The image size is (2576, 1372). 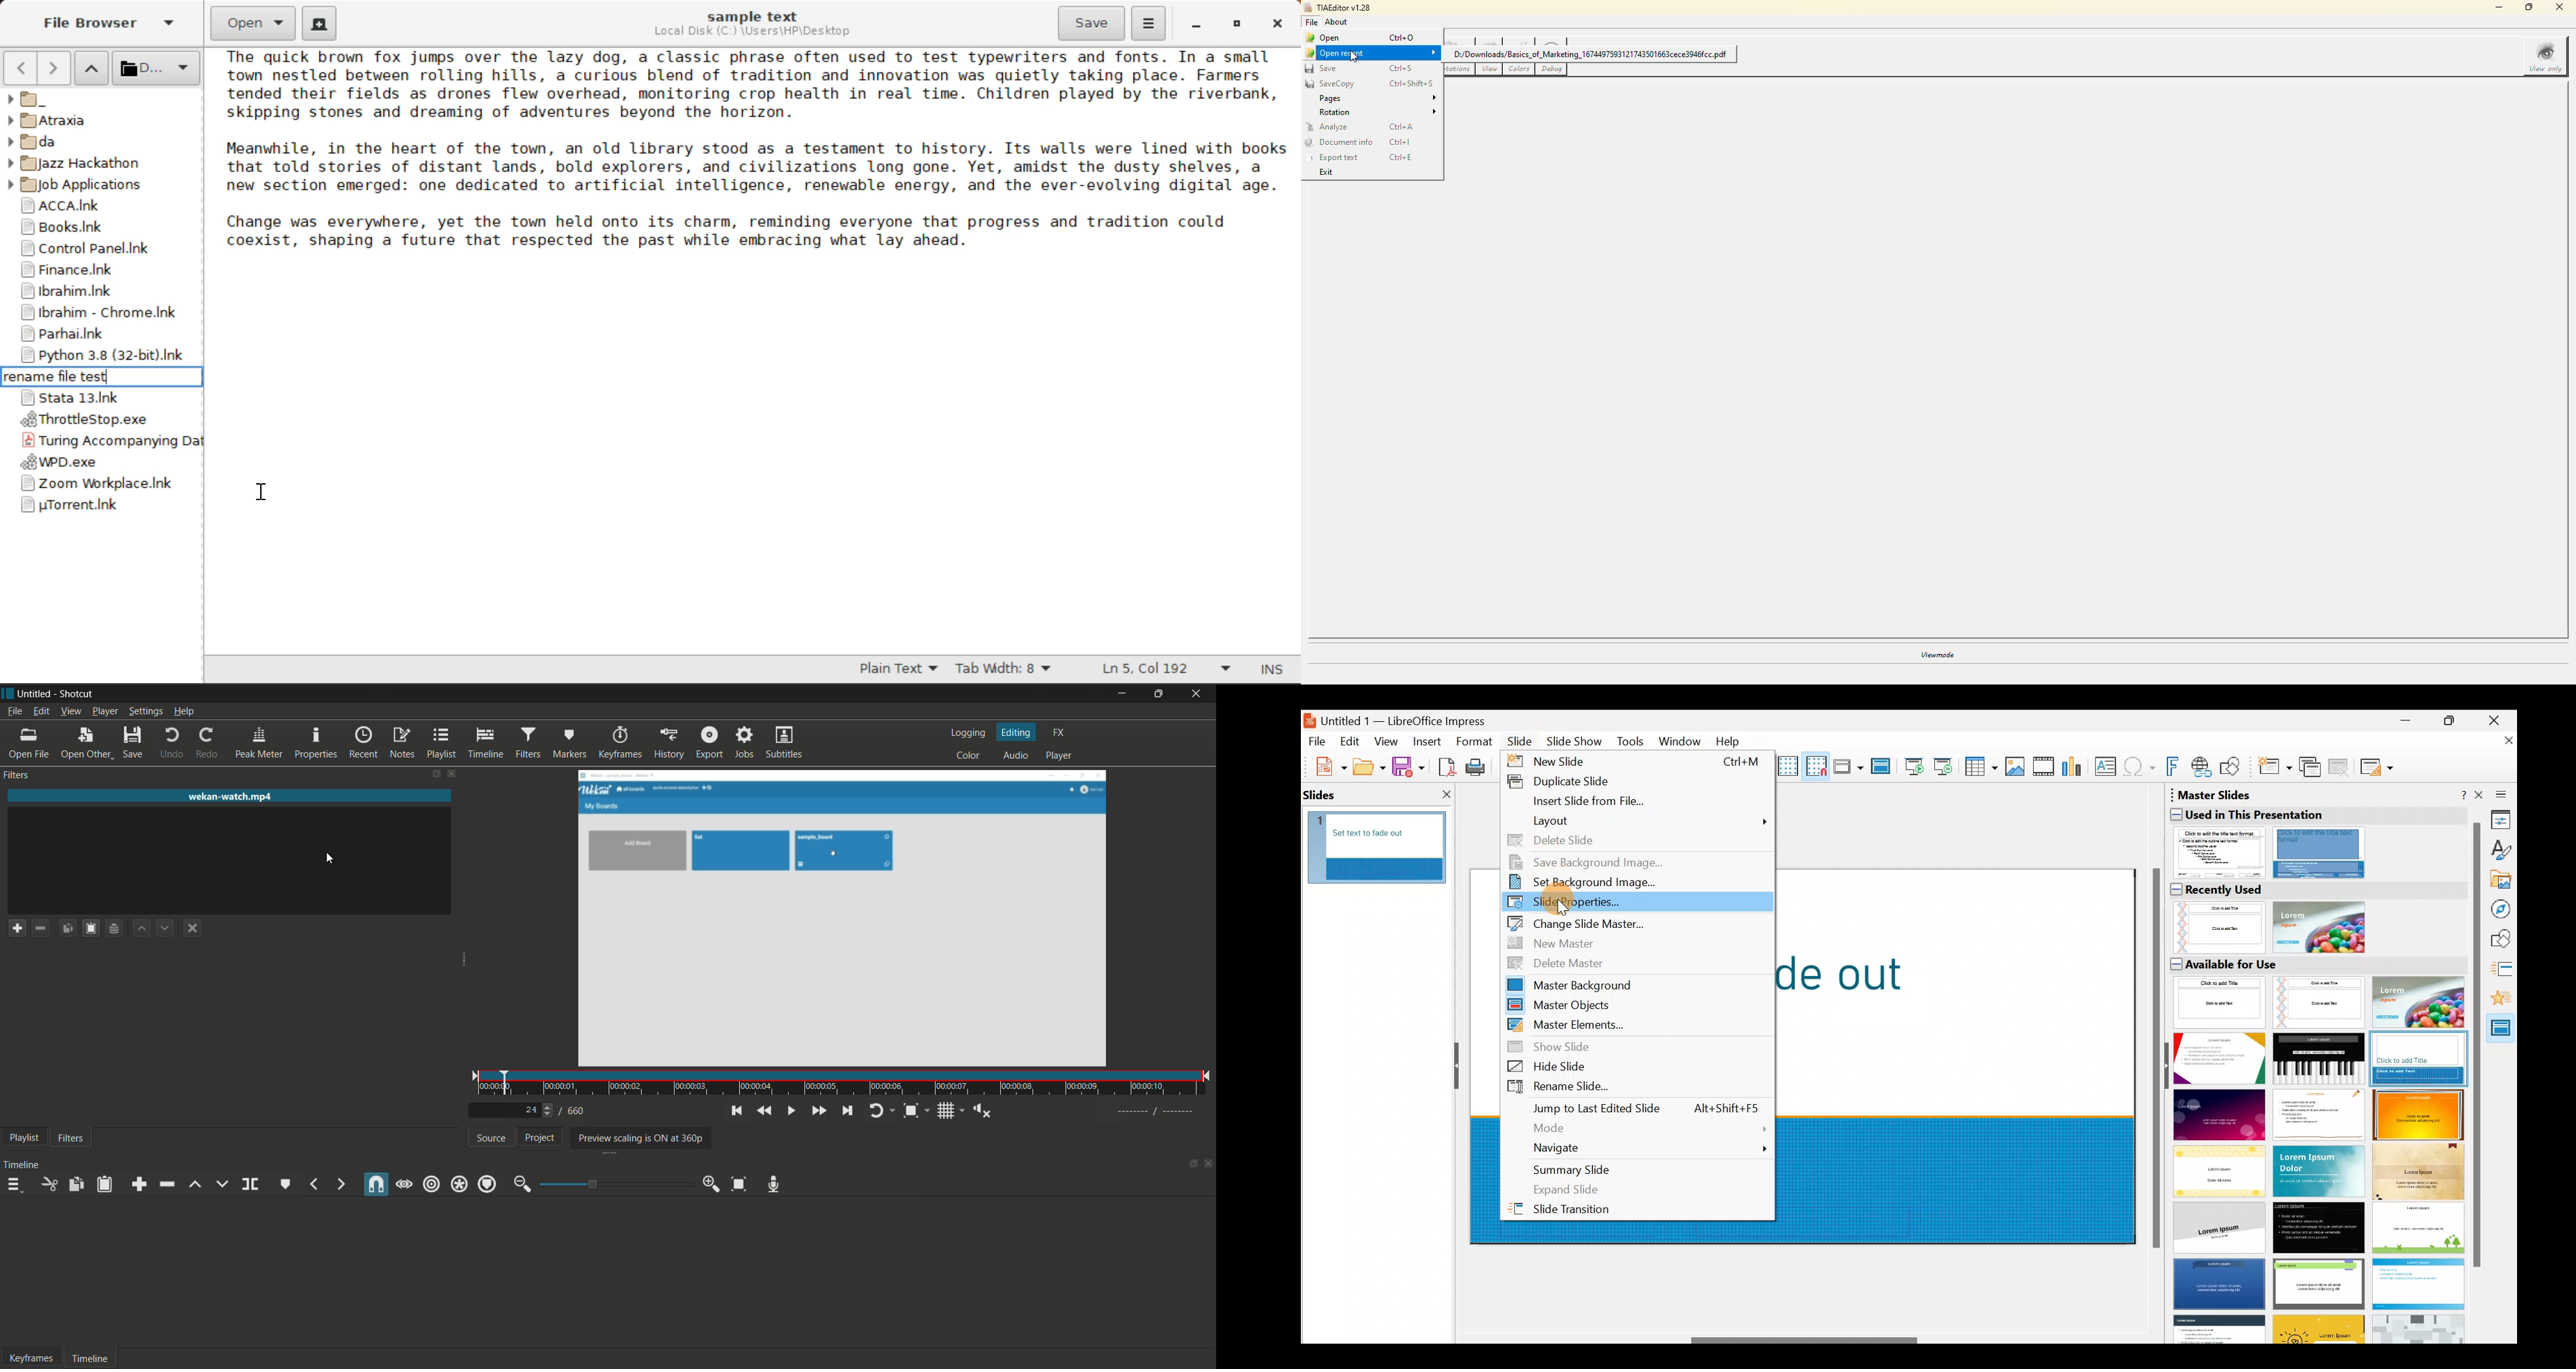 I want to click on Format, so click(x=1473, y=741).